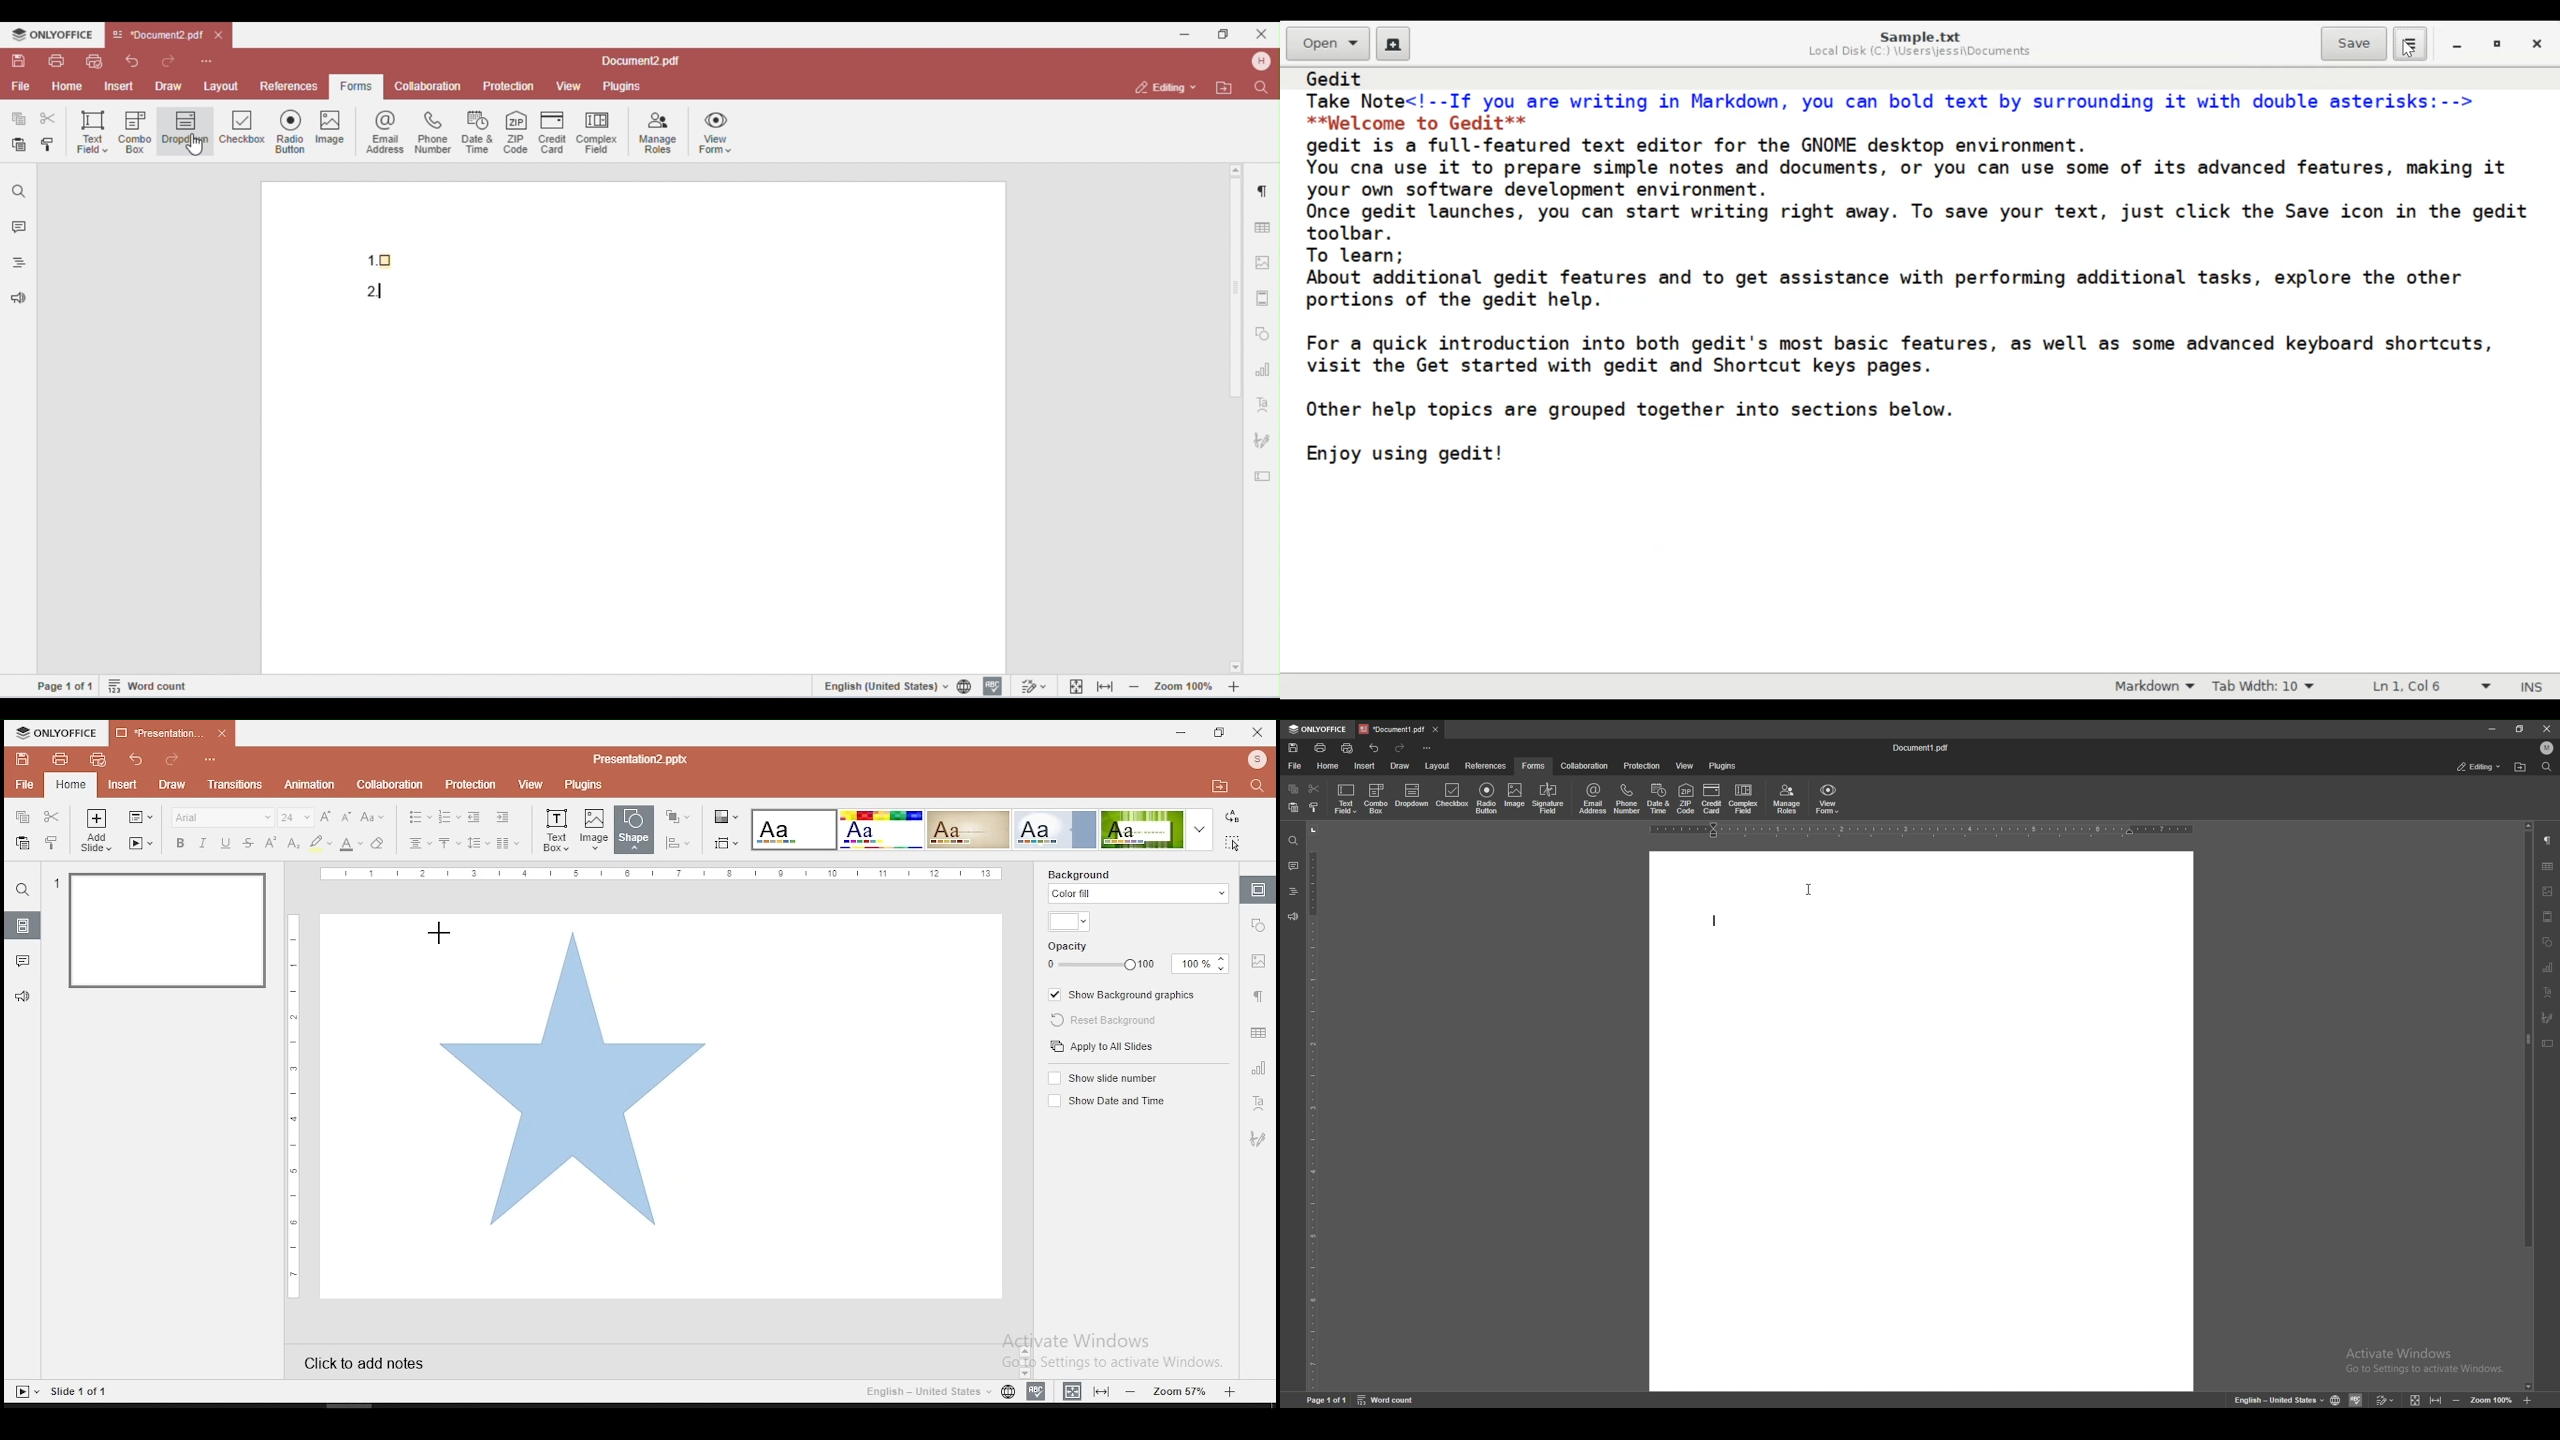  What do you see at coordinates (19, 119) in the screenshot?
I see `copy` at bounding box center [19, 119].